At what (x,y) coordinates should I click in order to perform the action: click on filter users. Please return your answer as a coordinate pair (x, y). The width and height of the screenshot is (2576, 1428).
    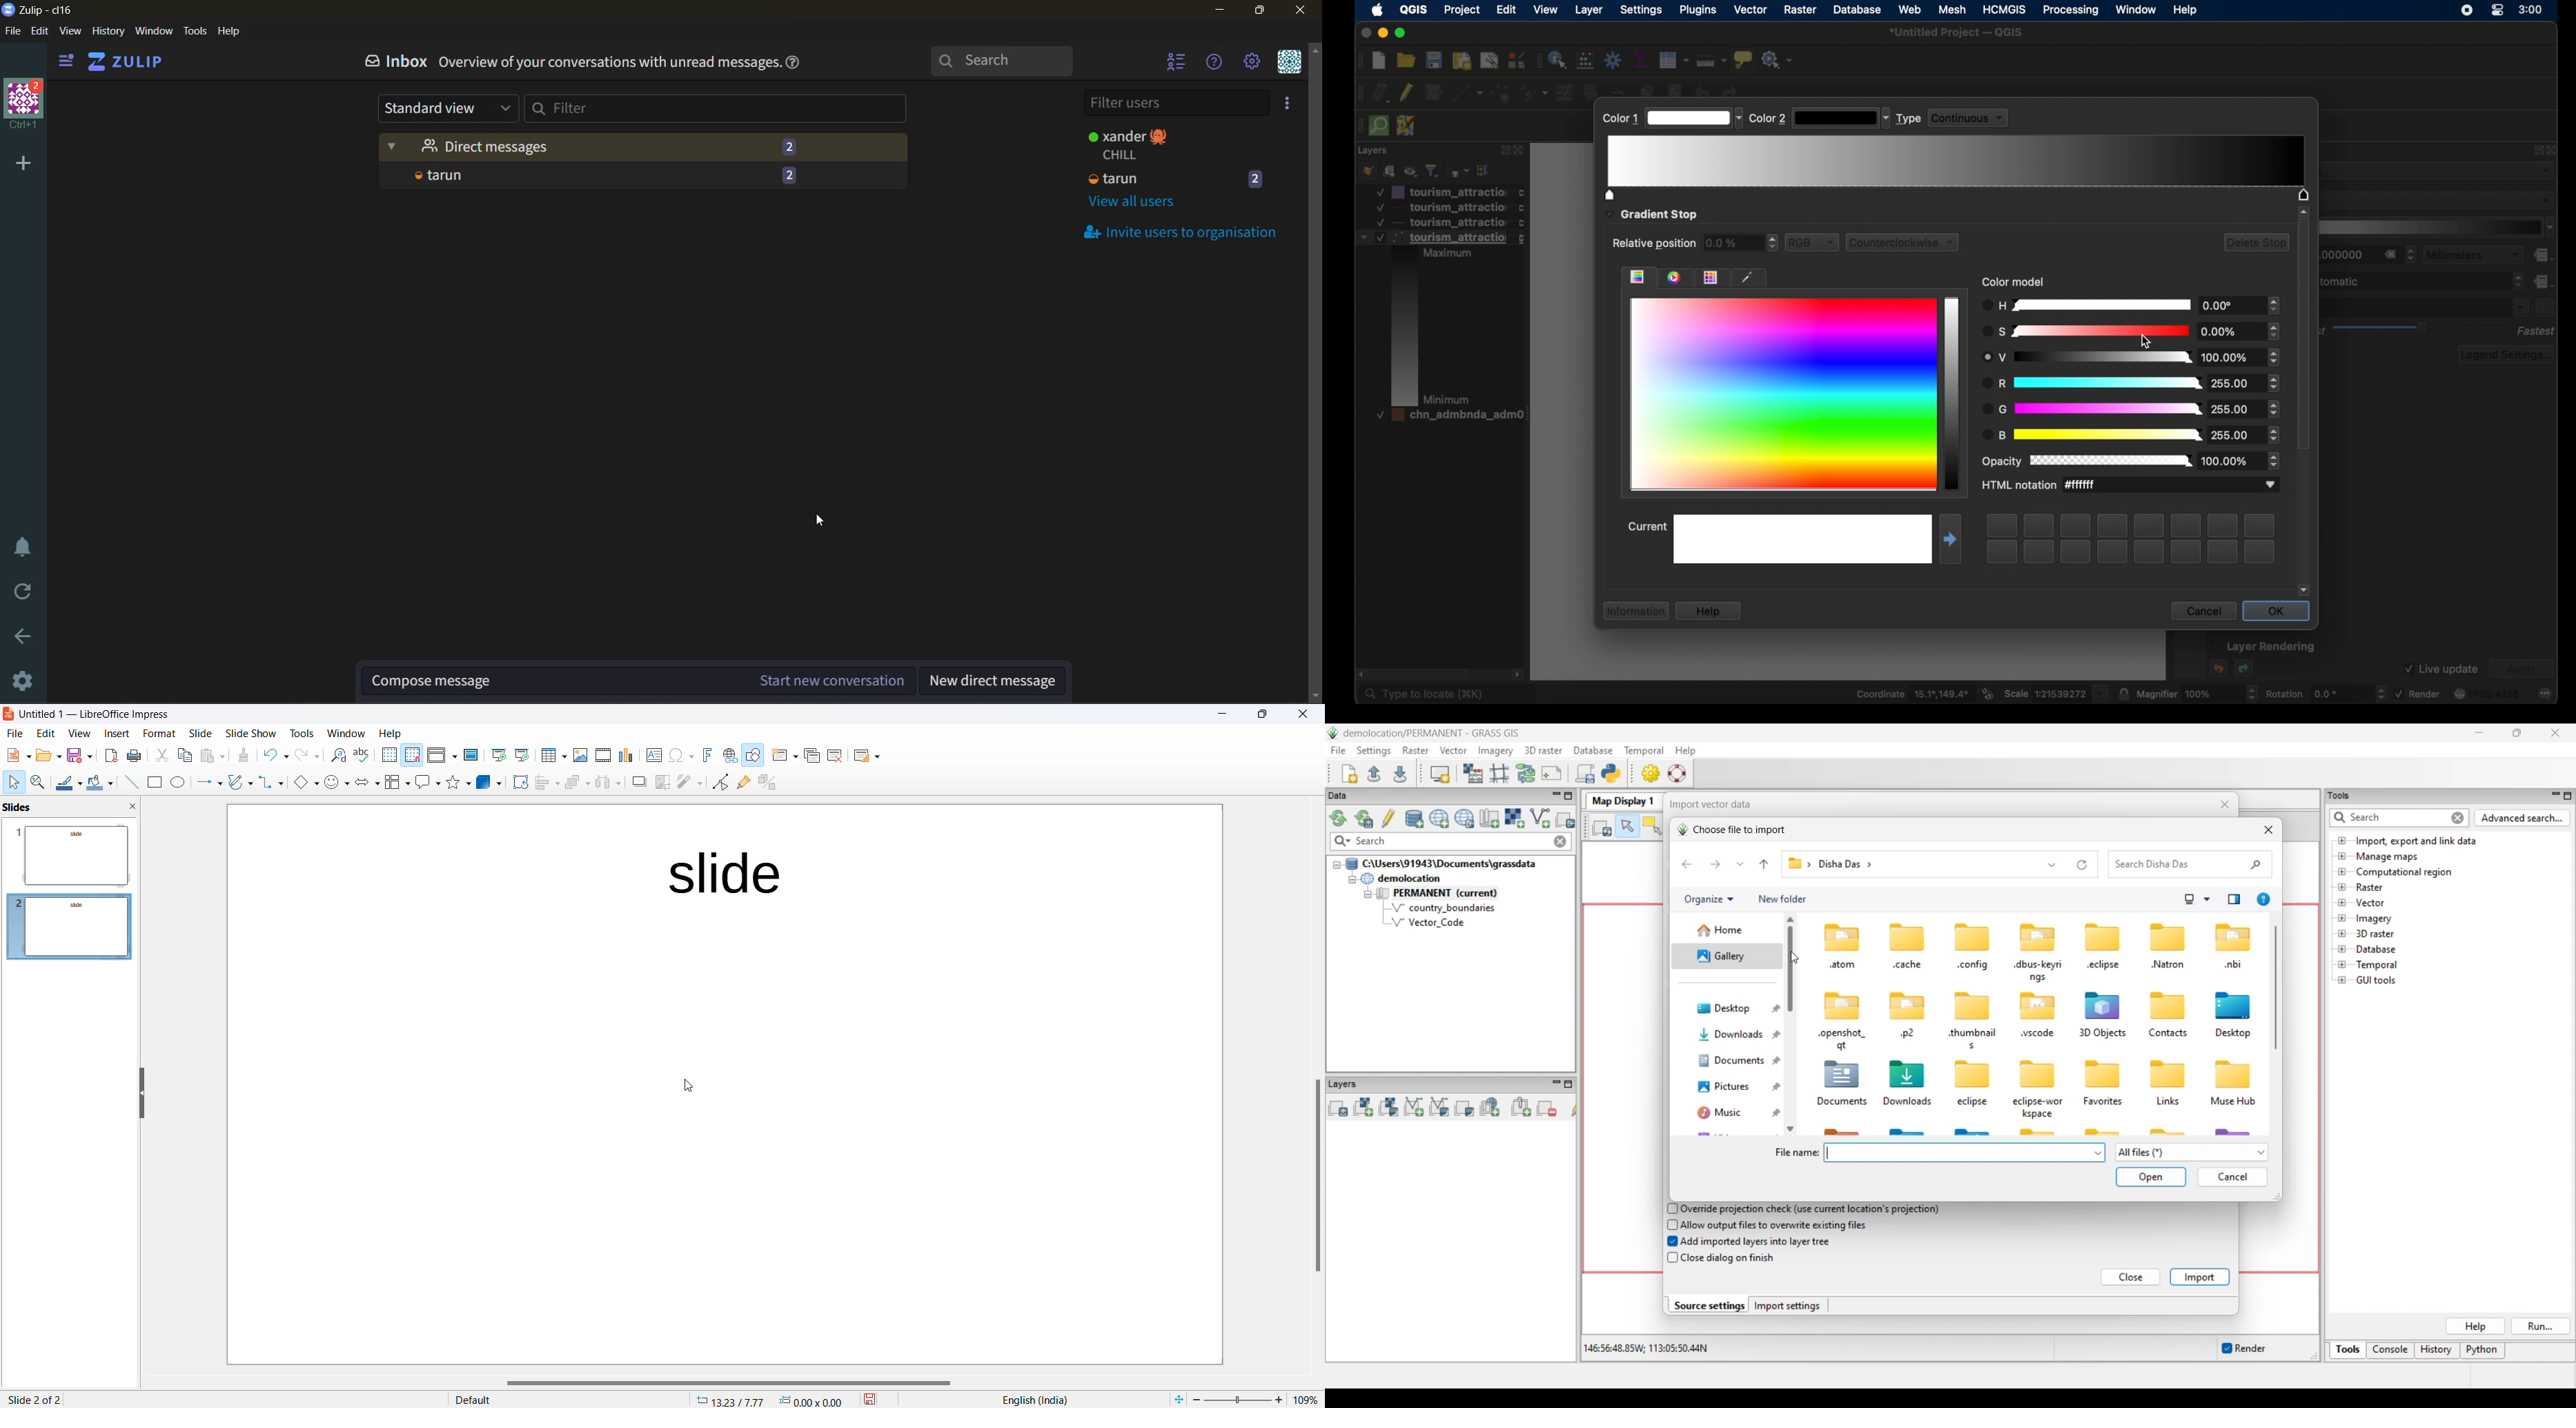
    Looking at the image, I should click on (1174, 103).